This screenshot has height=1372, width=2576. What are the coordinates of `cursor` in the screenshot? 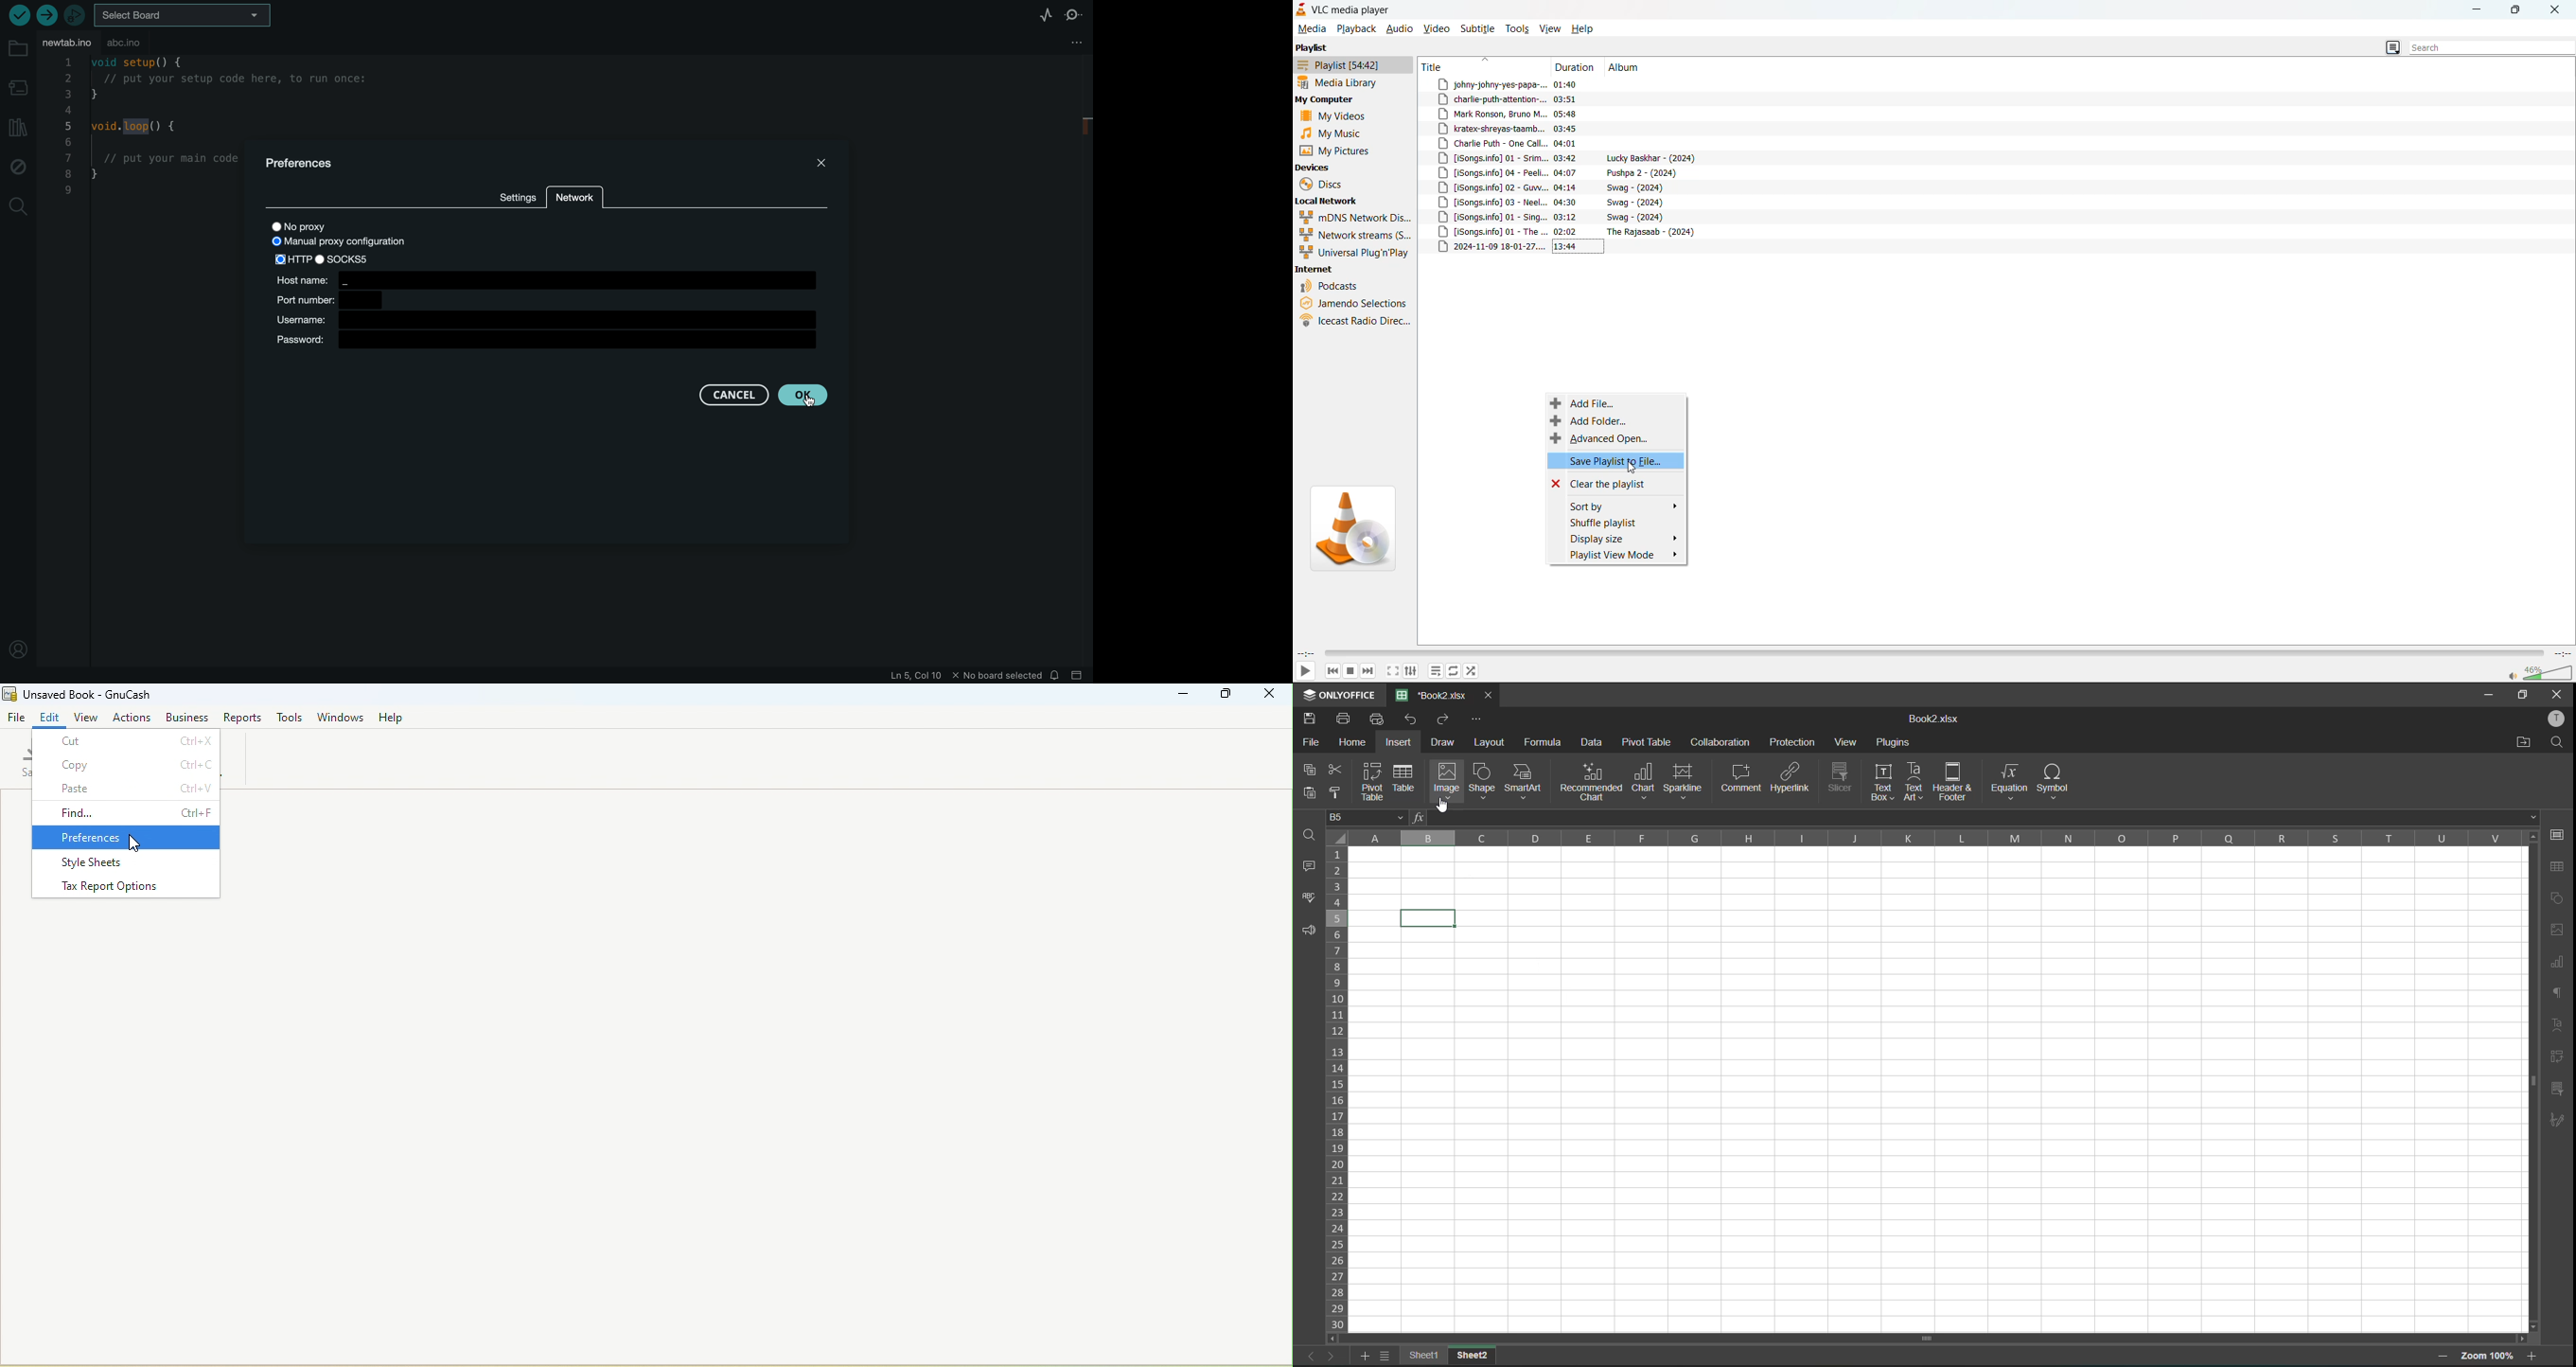 It's located at (1632, 467).